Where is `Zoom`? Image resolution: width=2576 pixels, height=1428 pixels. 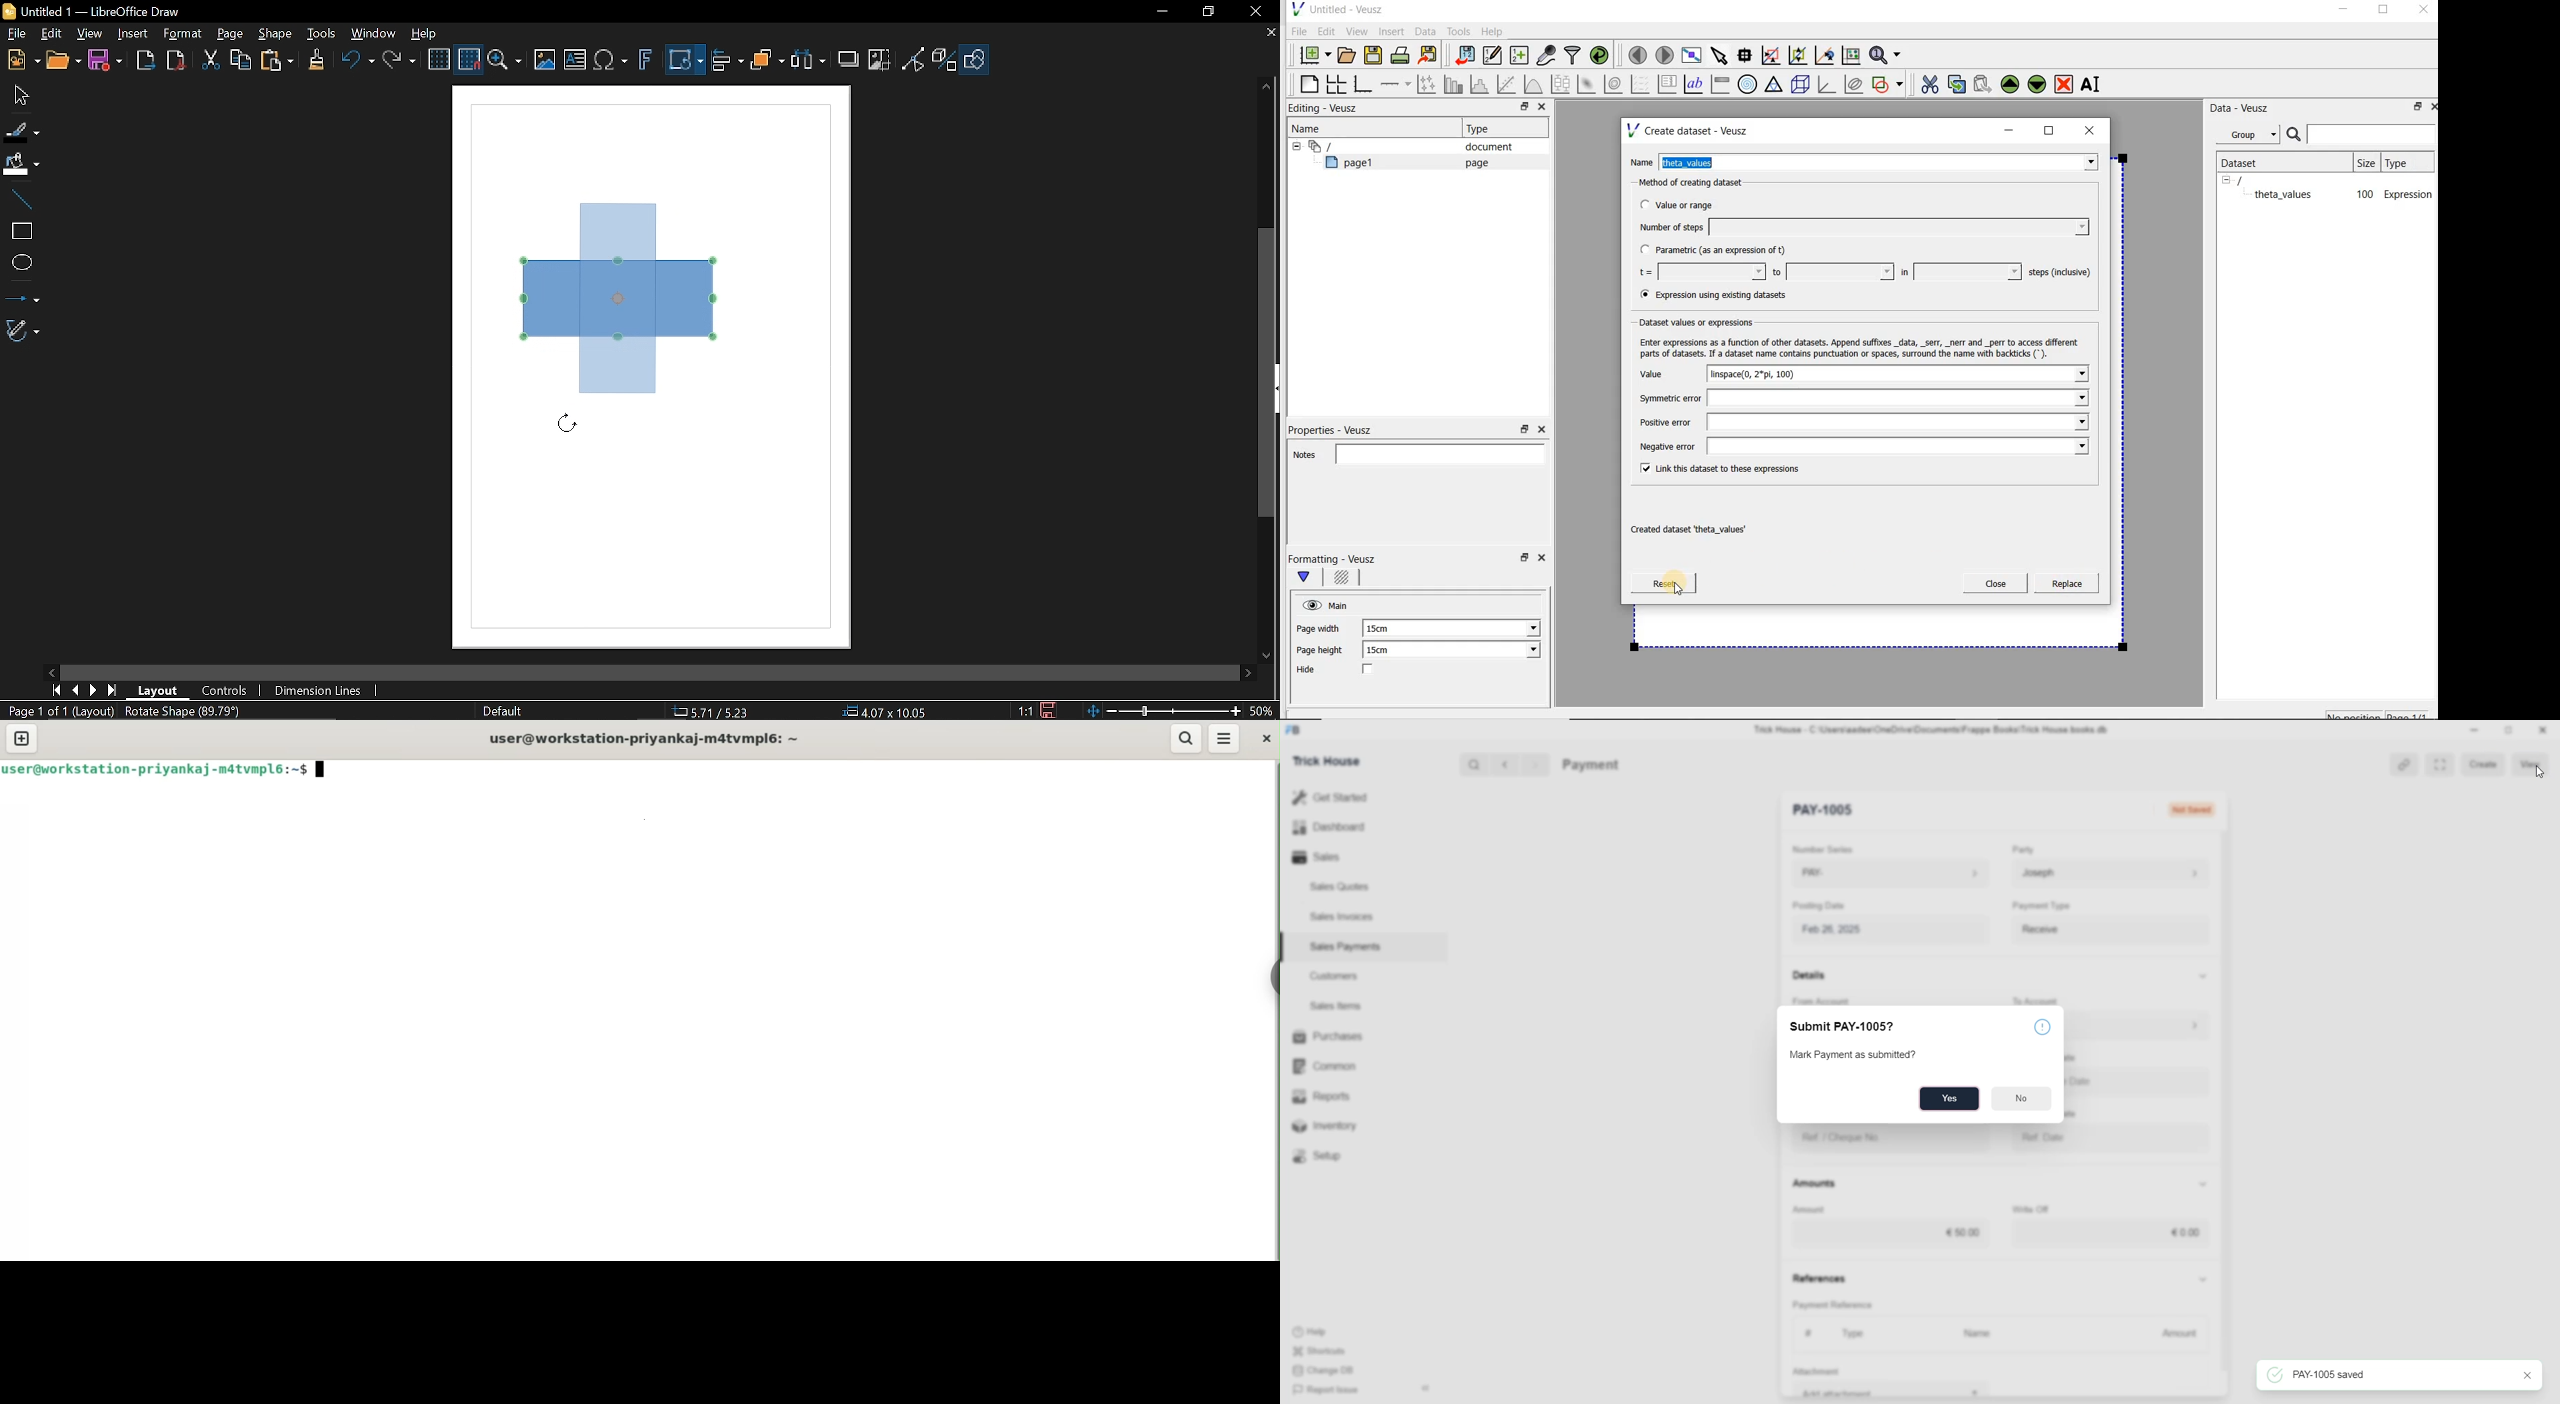 Zoom is located at coordinates (505, 61).